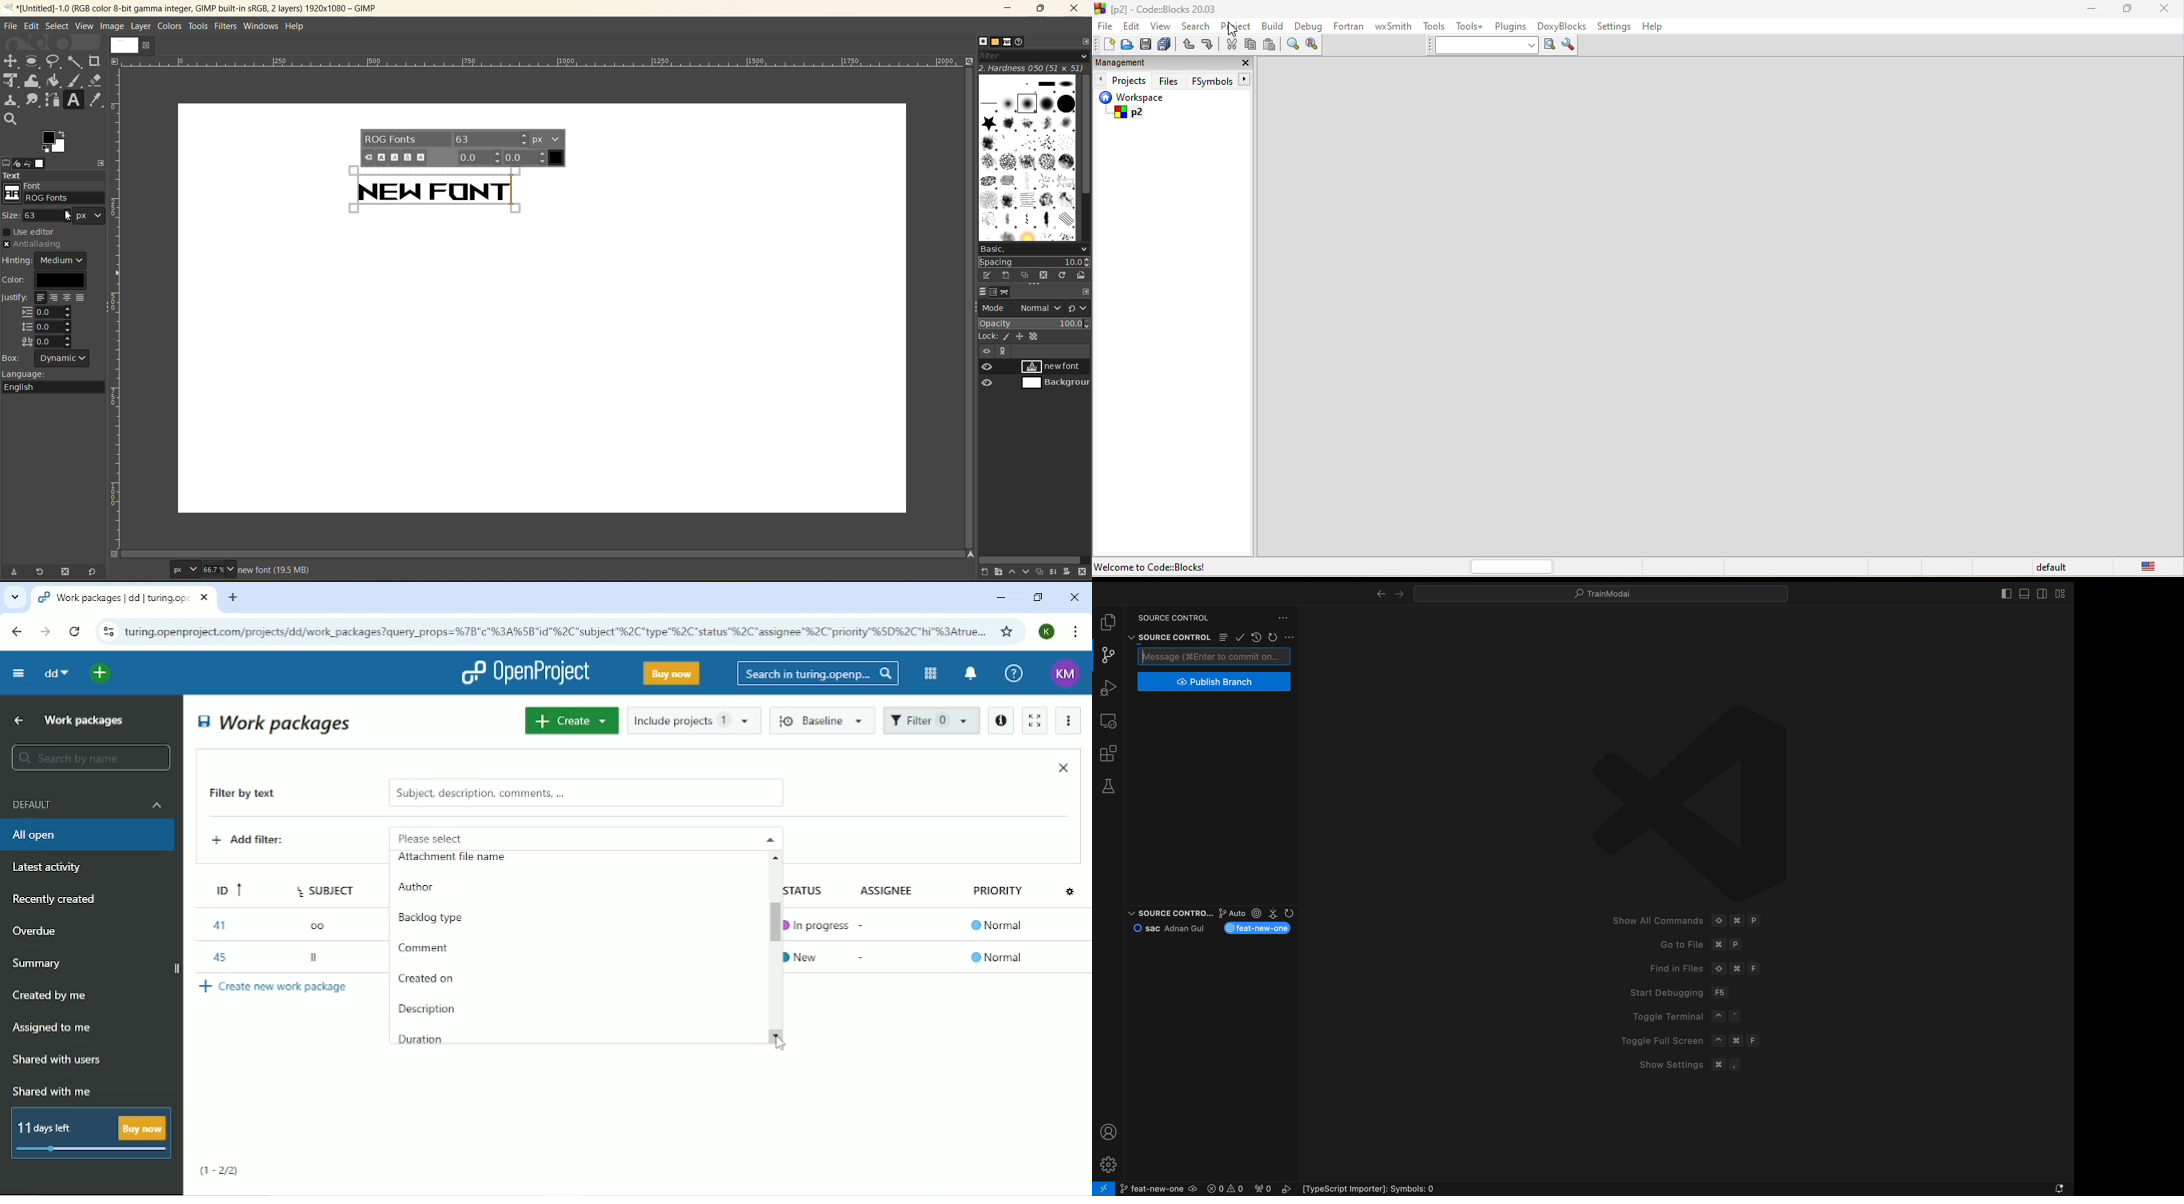  Describe the element at coordinates (93, 573) in the screenshot. I see `reset tool preset` at that location.